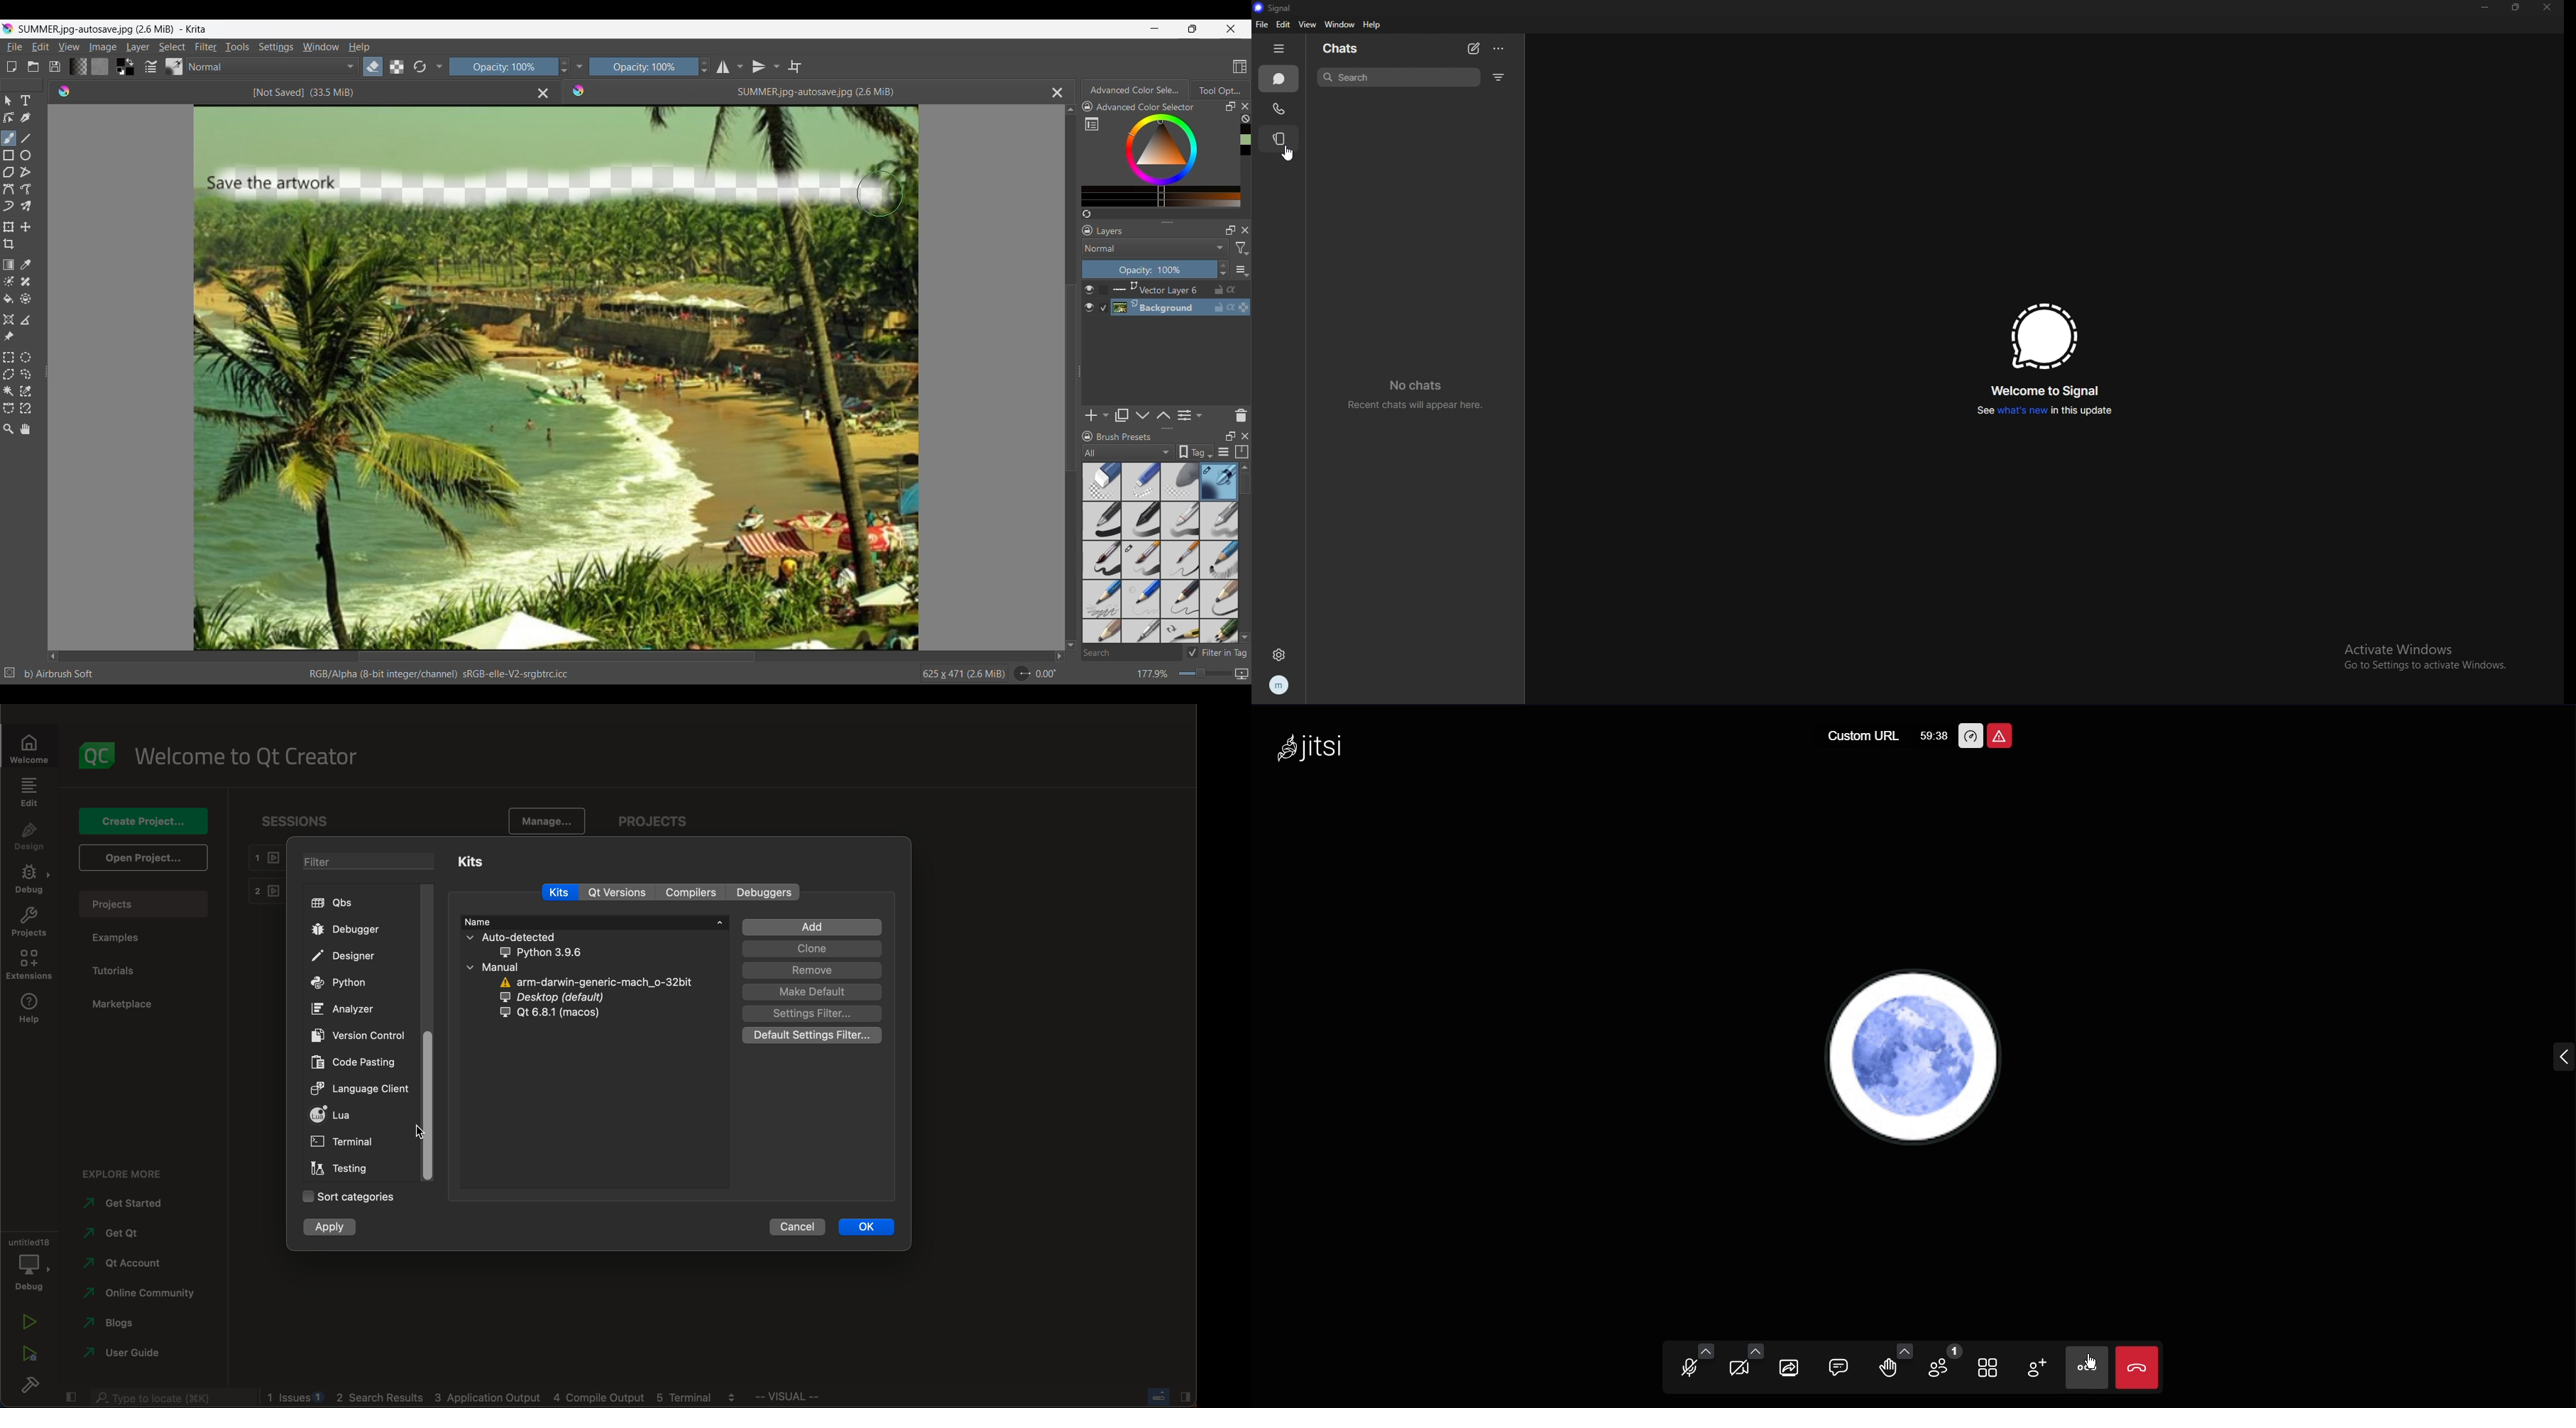 The height and width of the screenshot is (1428, 2576). What do you see at coordinates (2546, 8) in the screenshot?
I see `close` at bounding box center [2546, 8].